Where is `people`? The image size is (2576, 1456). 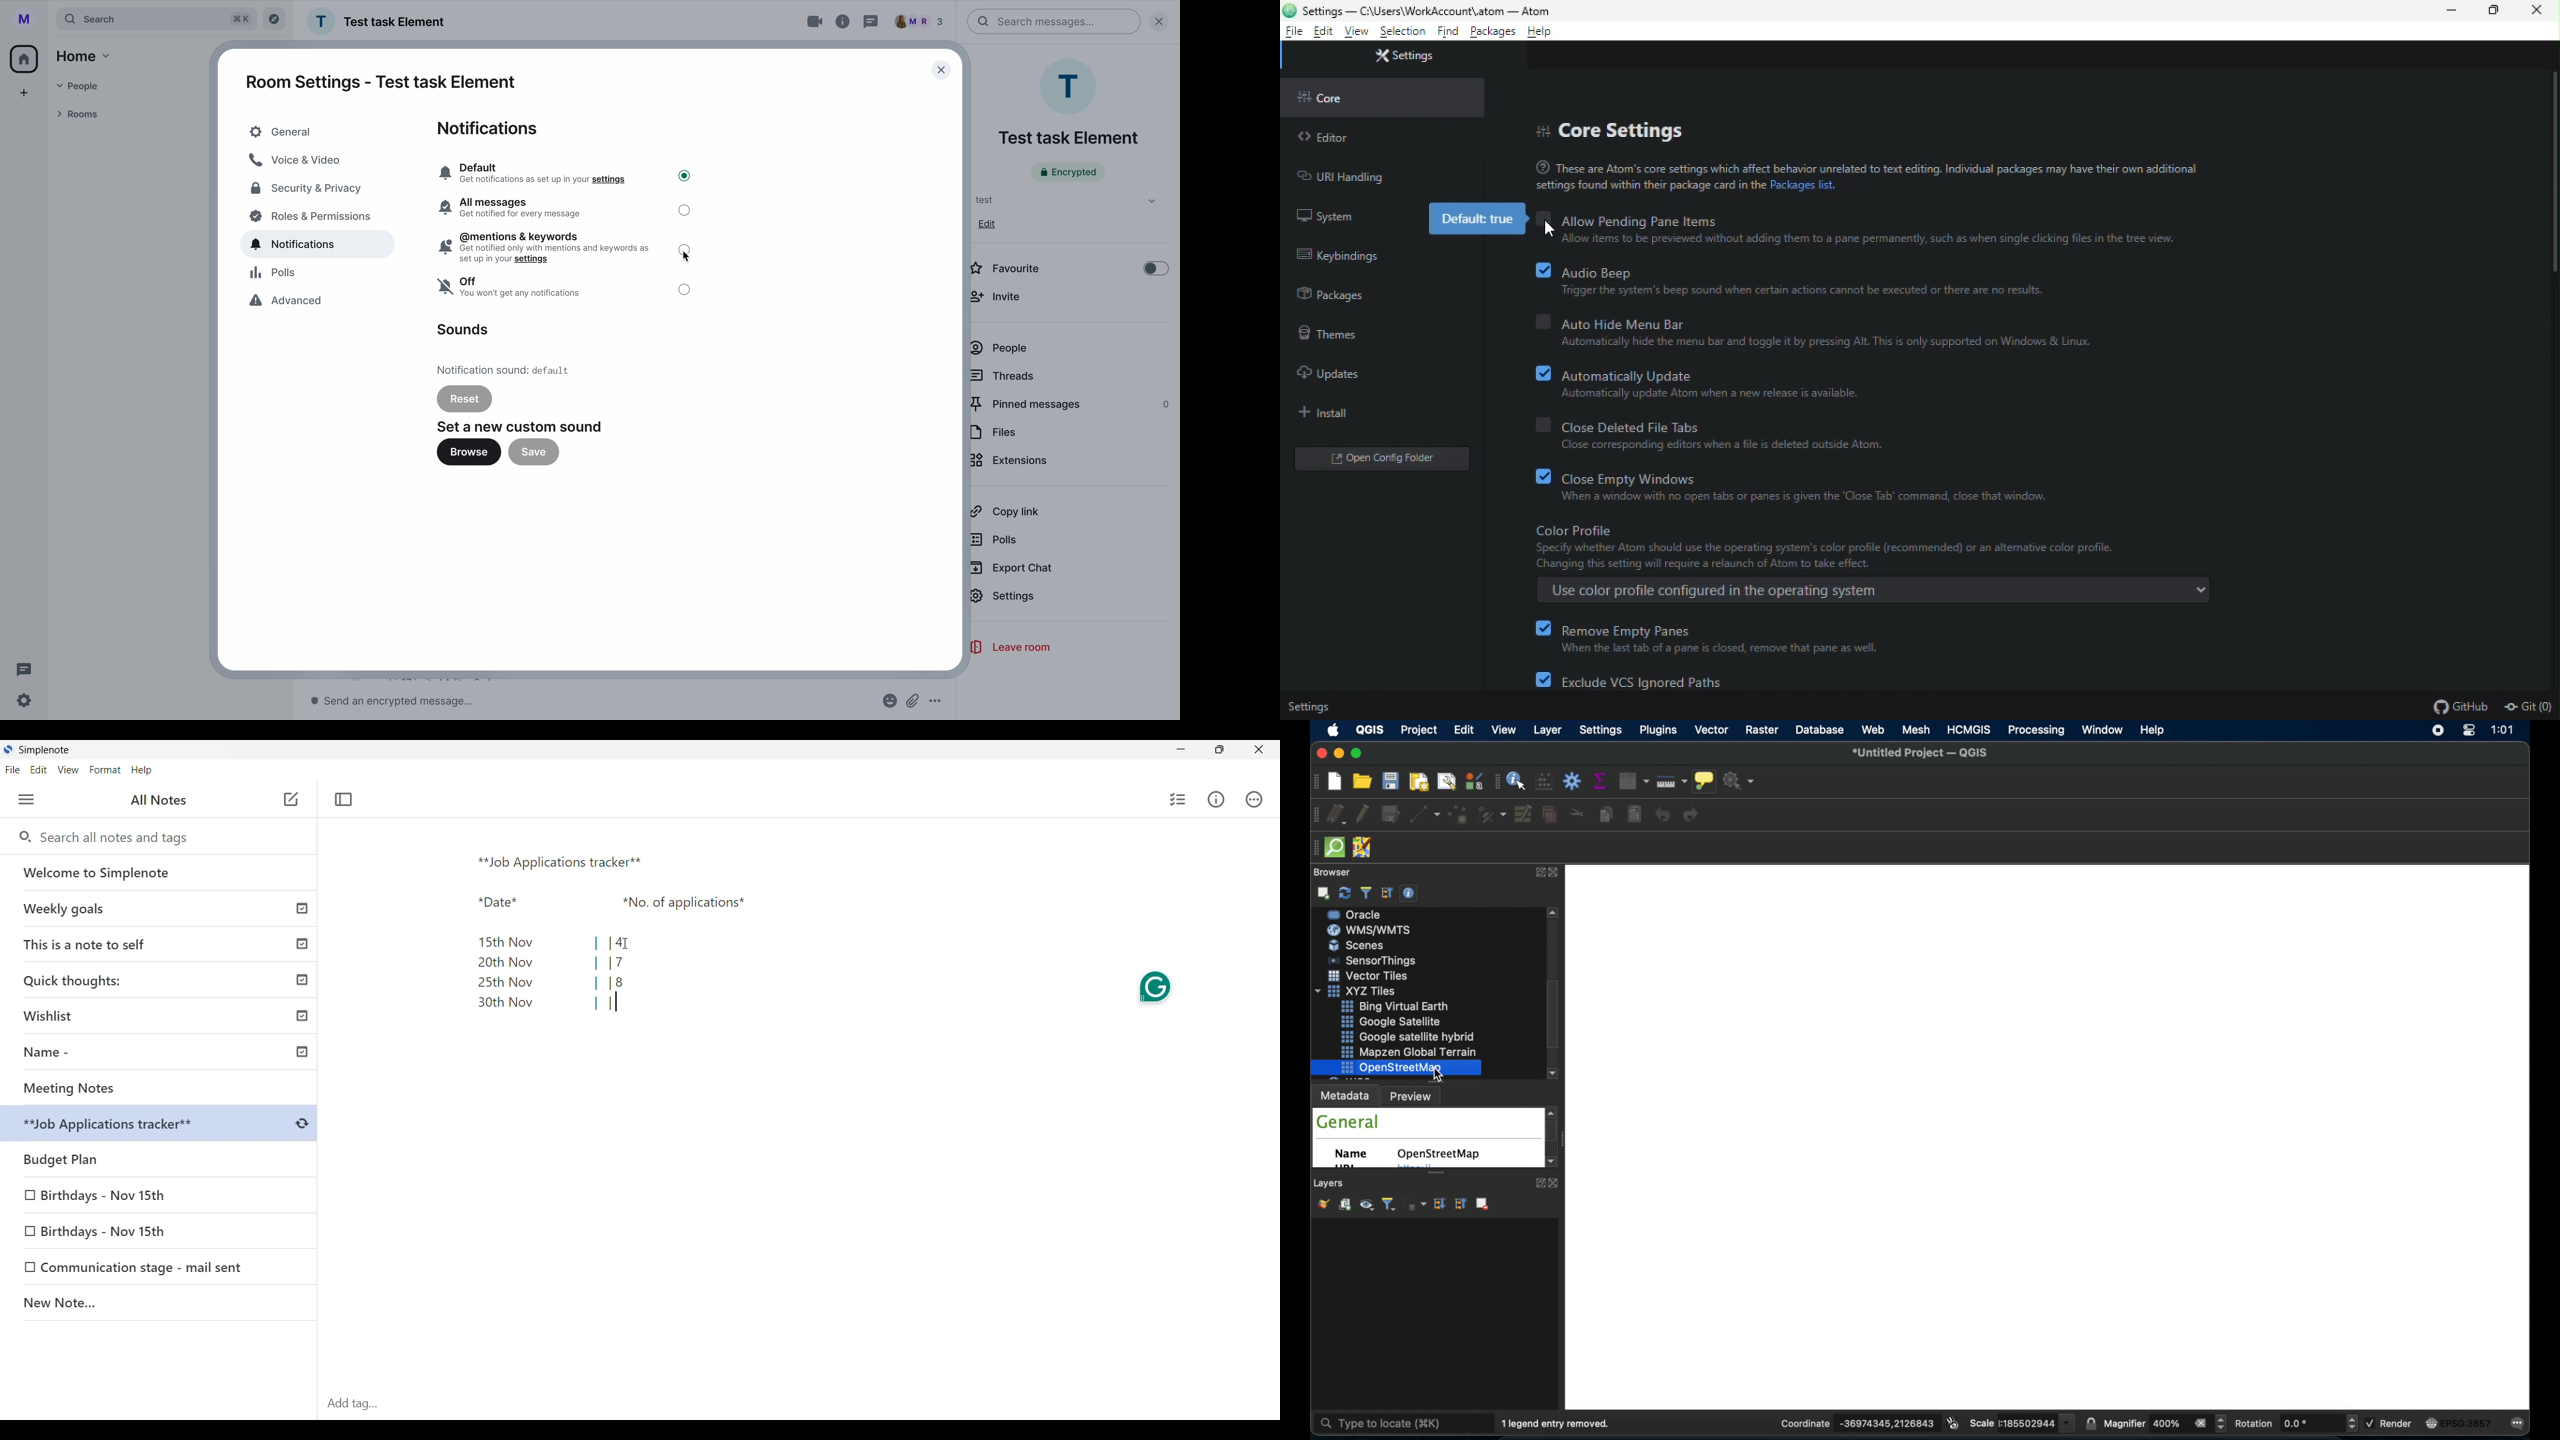
people is located at coordinates (923, 21).